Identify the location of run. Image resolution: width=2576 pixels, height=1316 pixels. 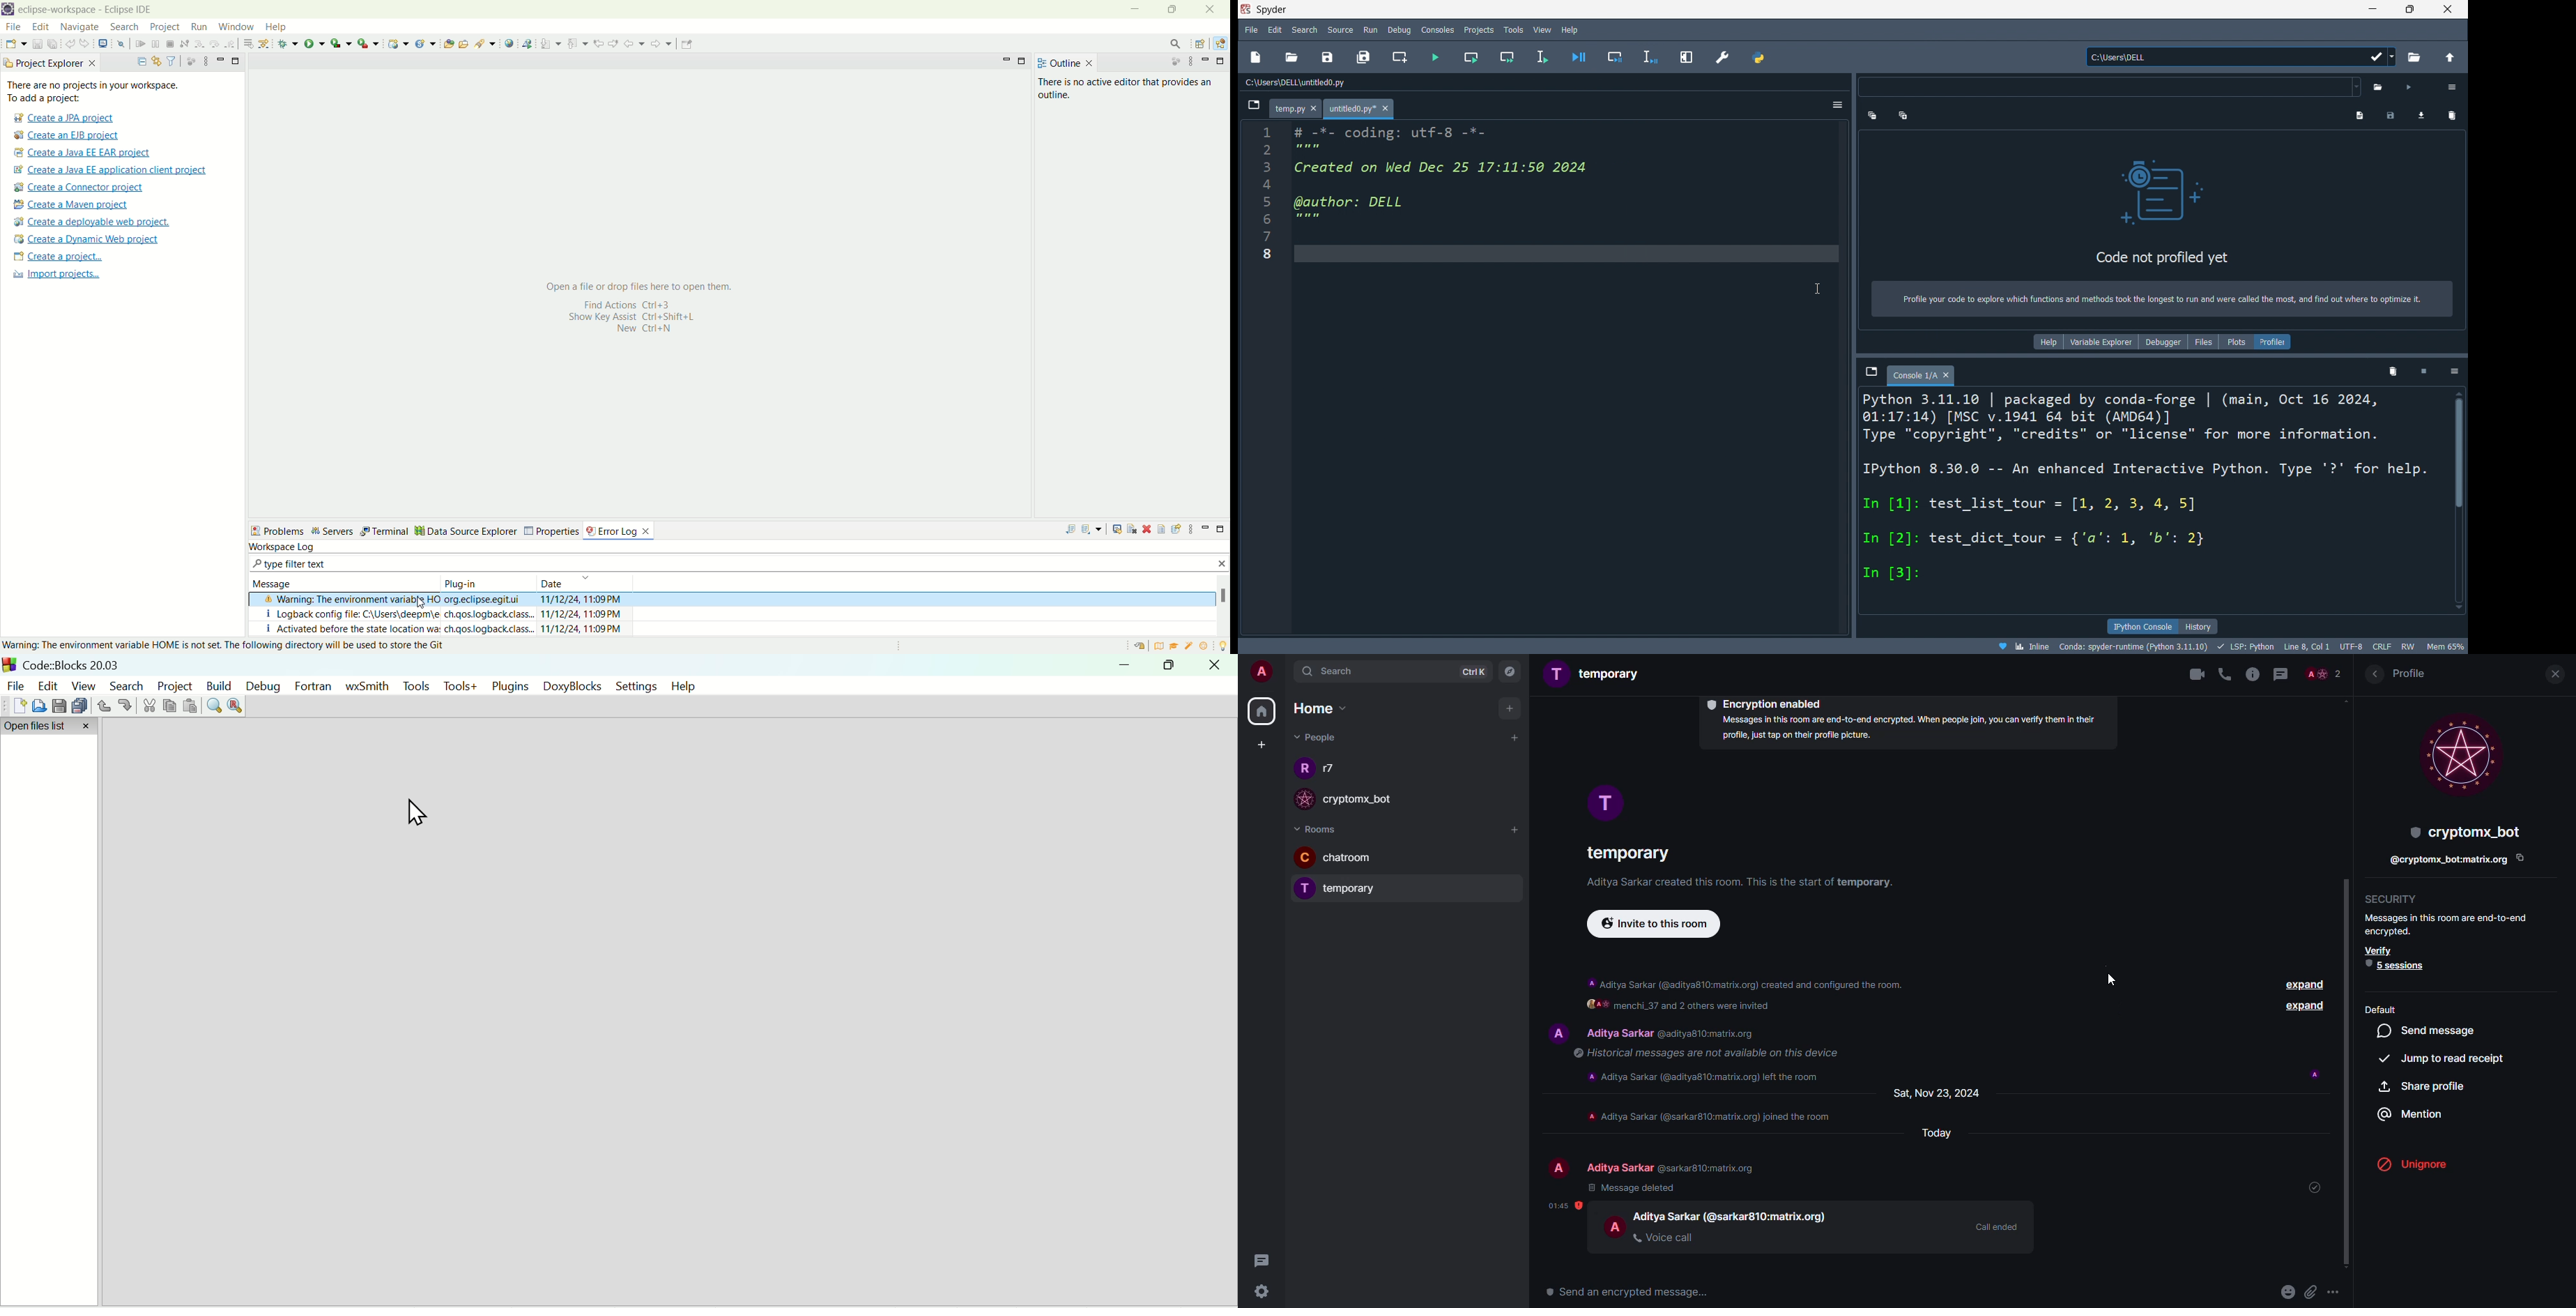
(1369, 30).